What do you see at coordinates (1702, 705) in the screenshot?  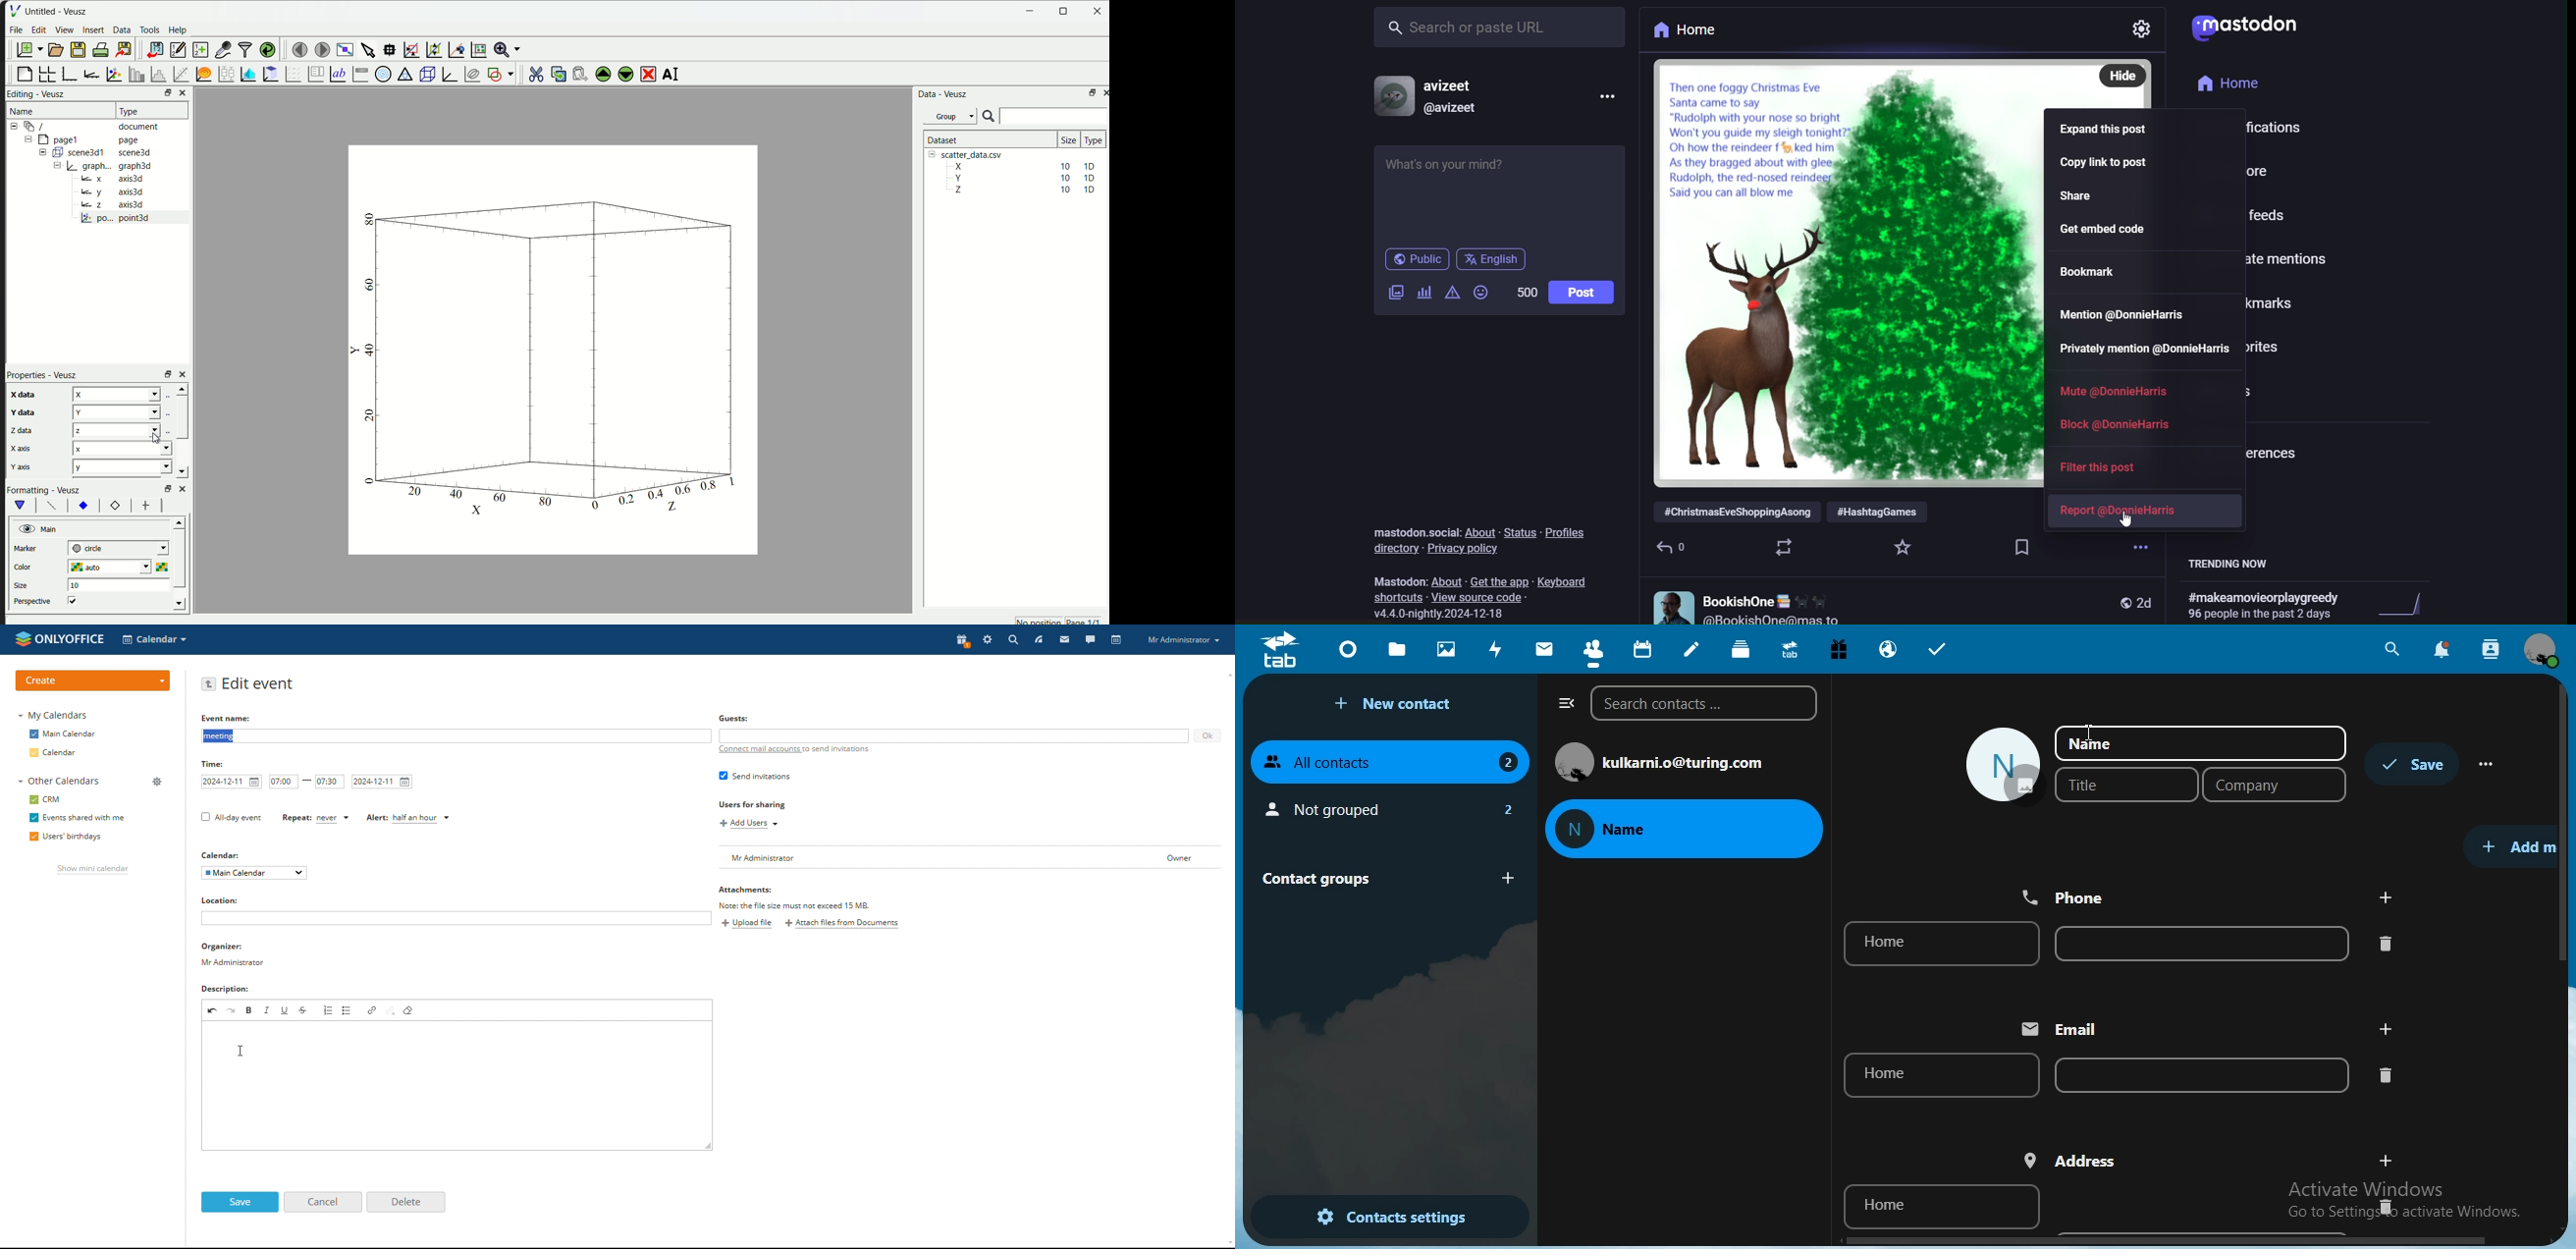 I see `search contacts` at bounding box center [1702, 705].